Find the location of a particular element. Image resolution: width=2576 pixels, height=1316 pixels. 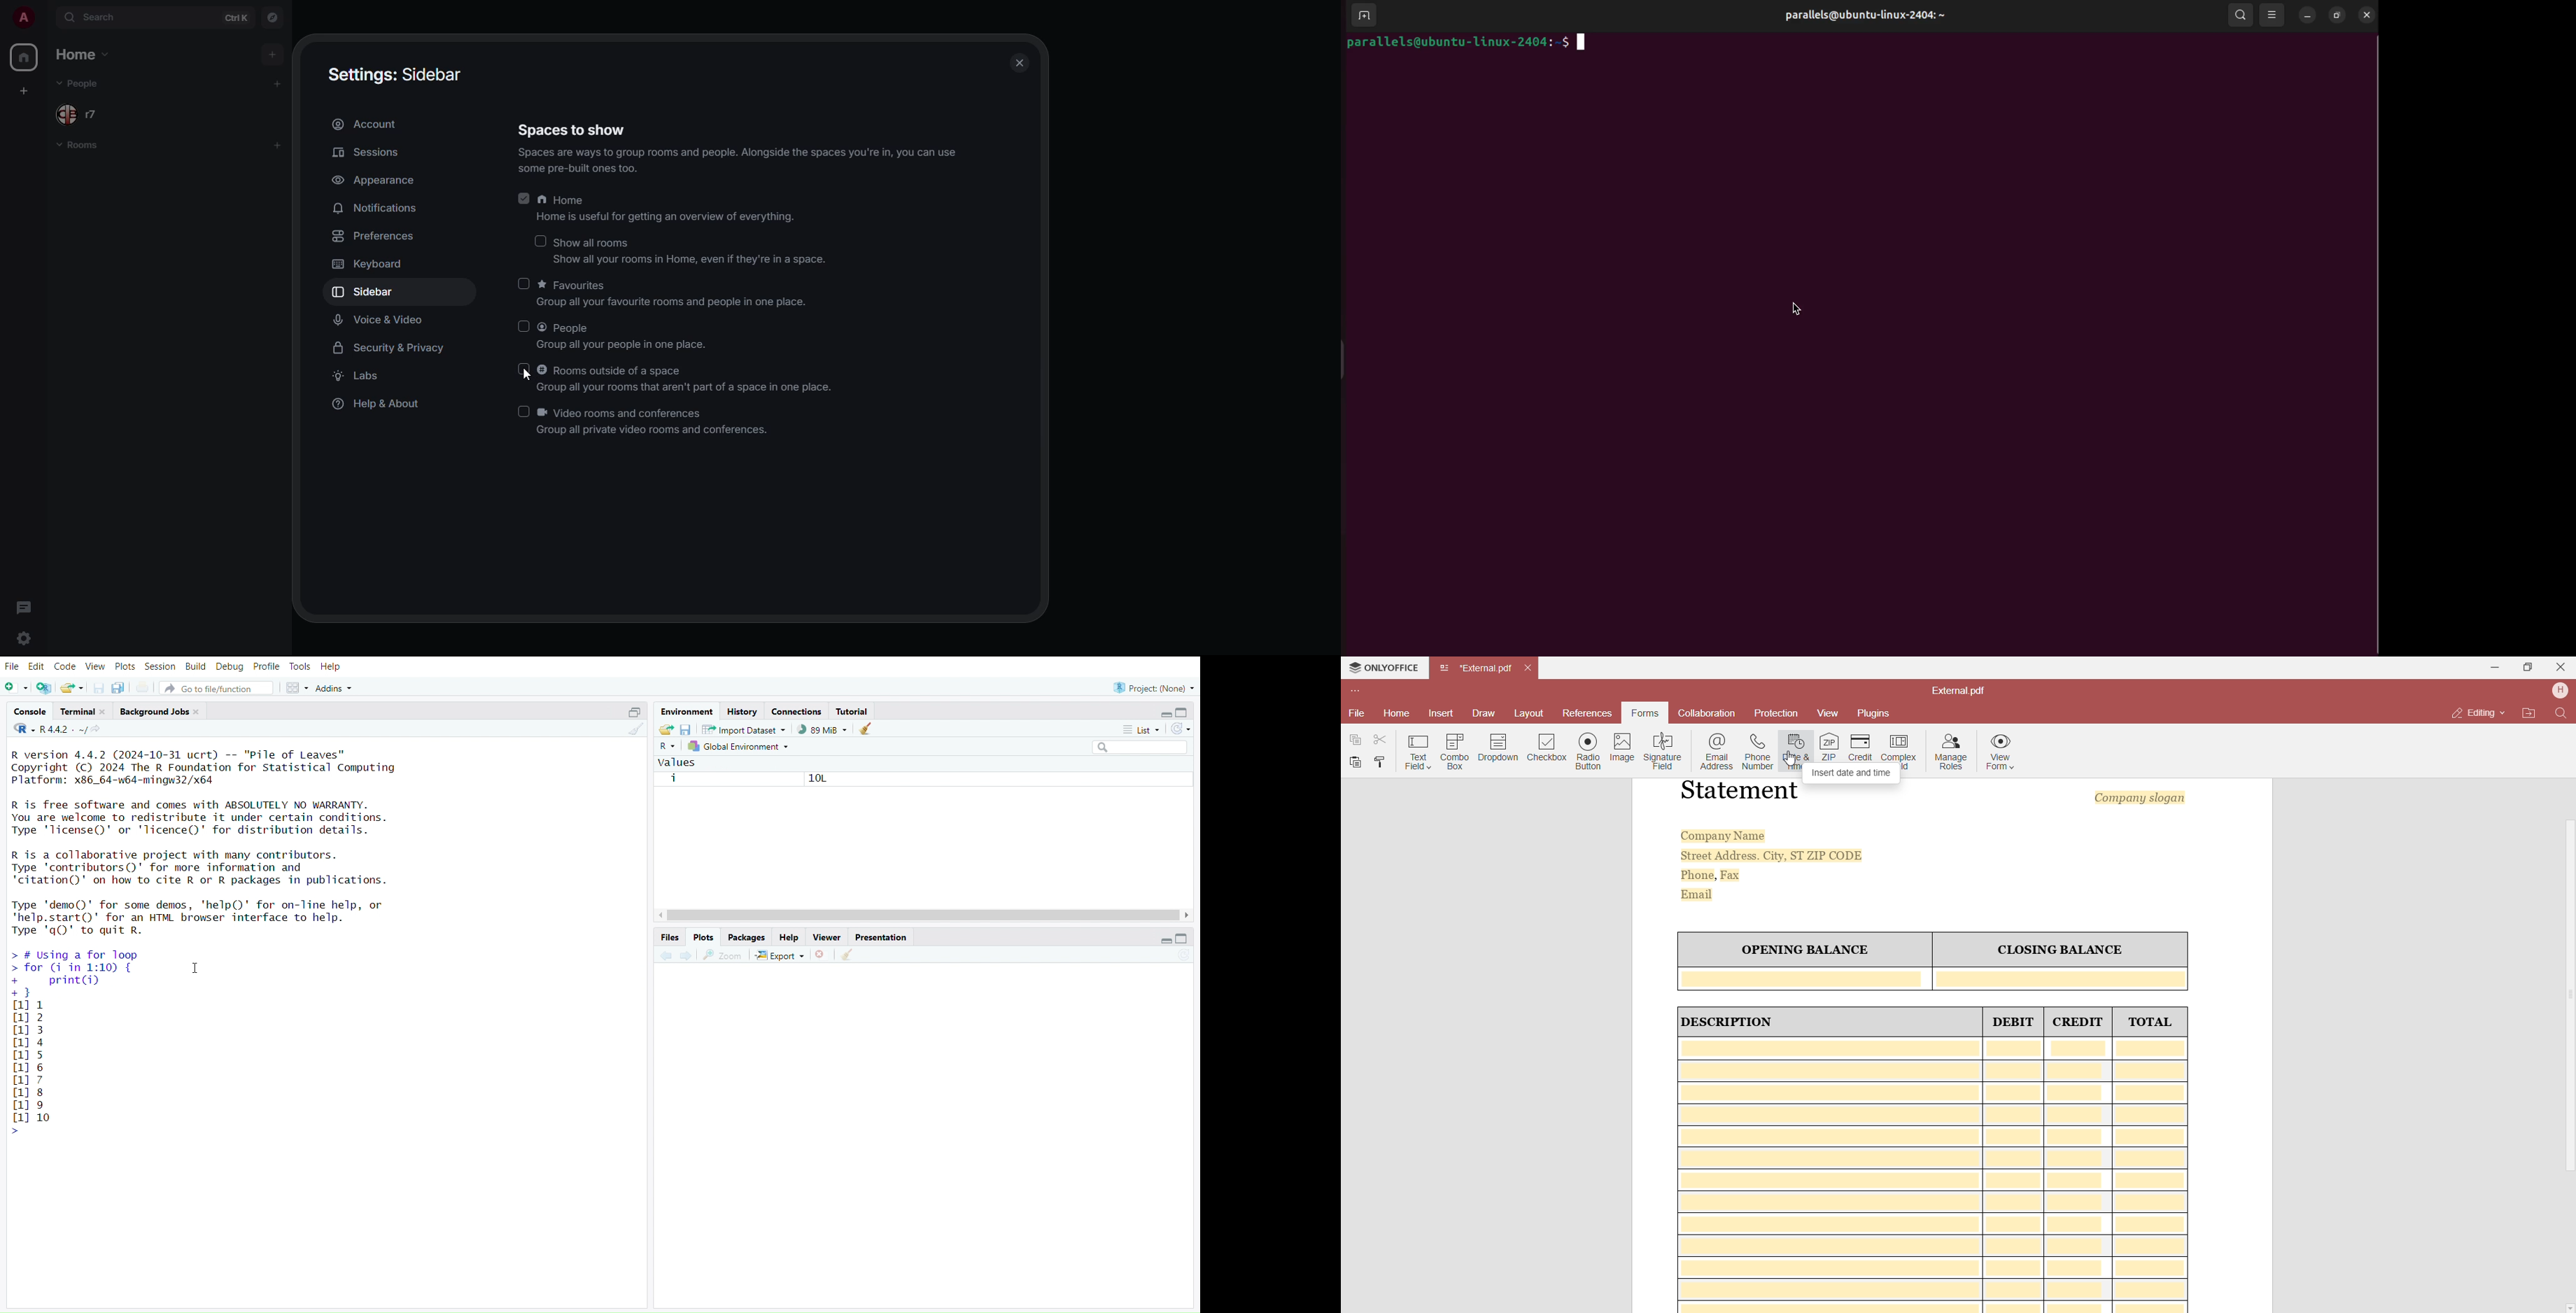

profile is located at coordinates (266, 666).